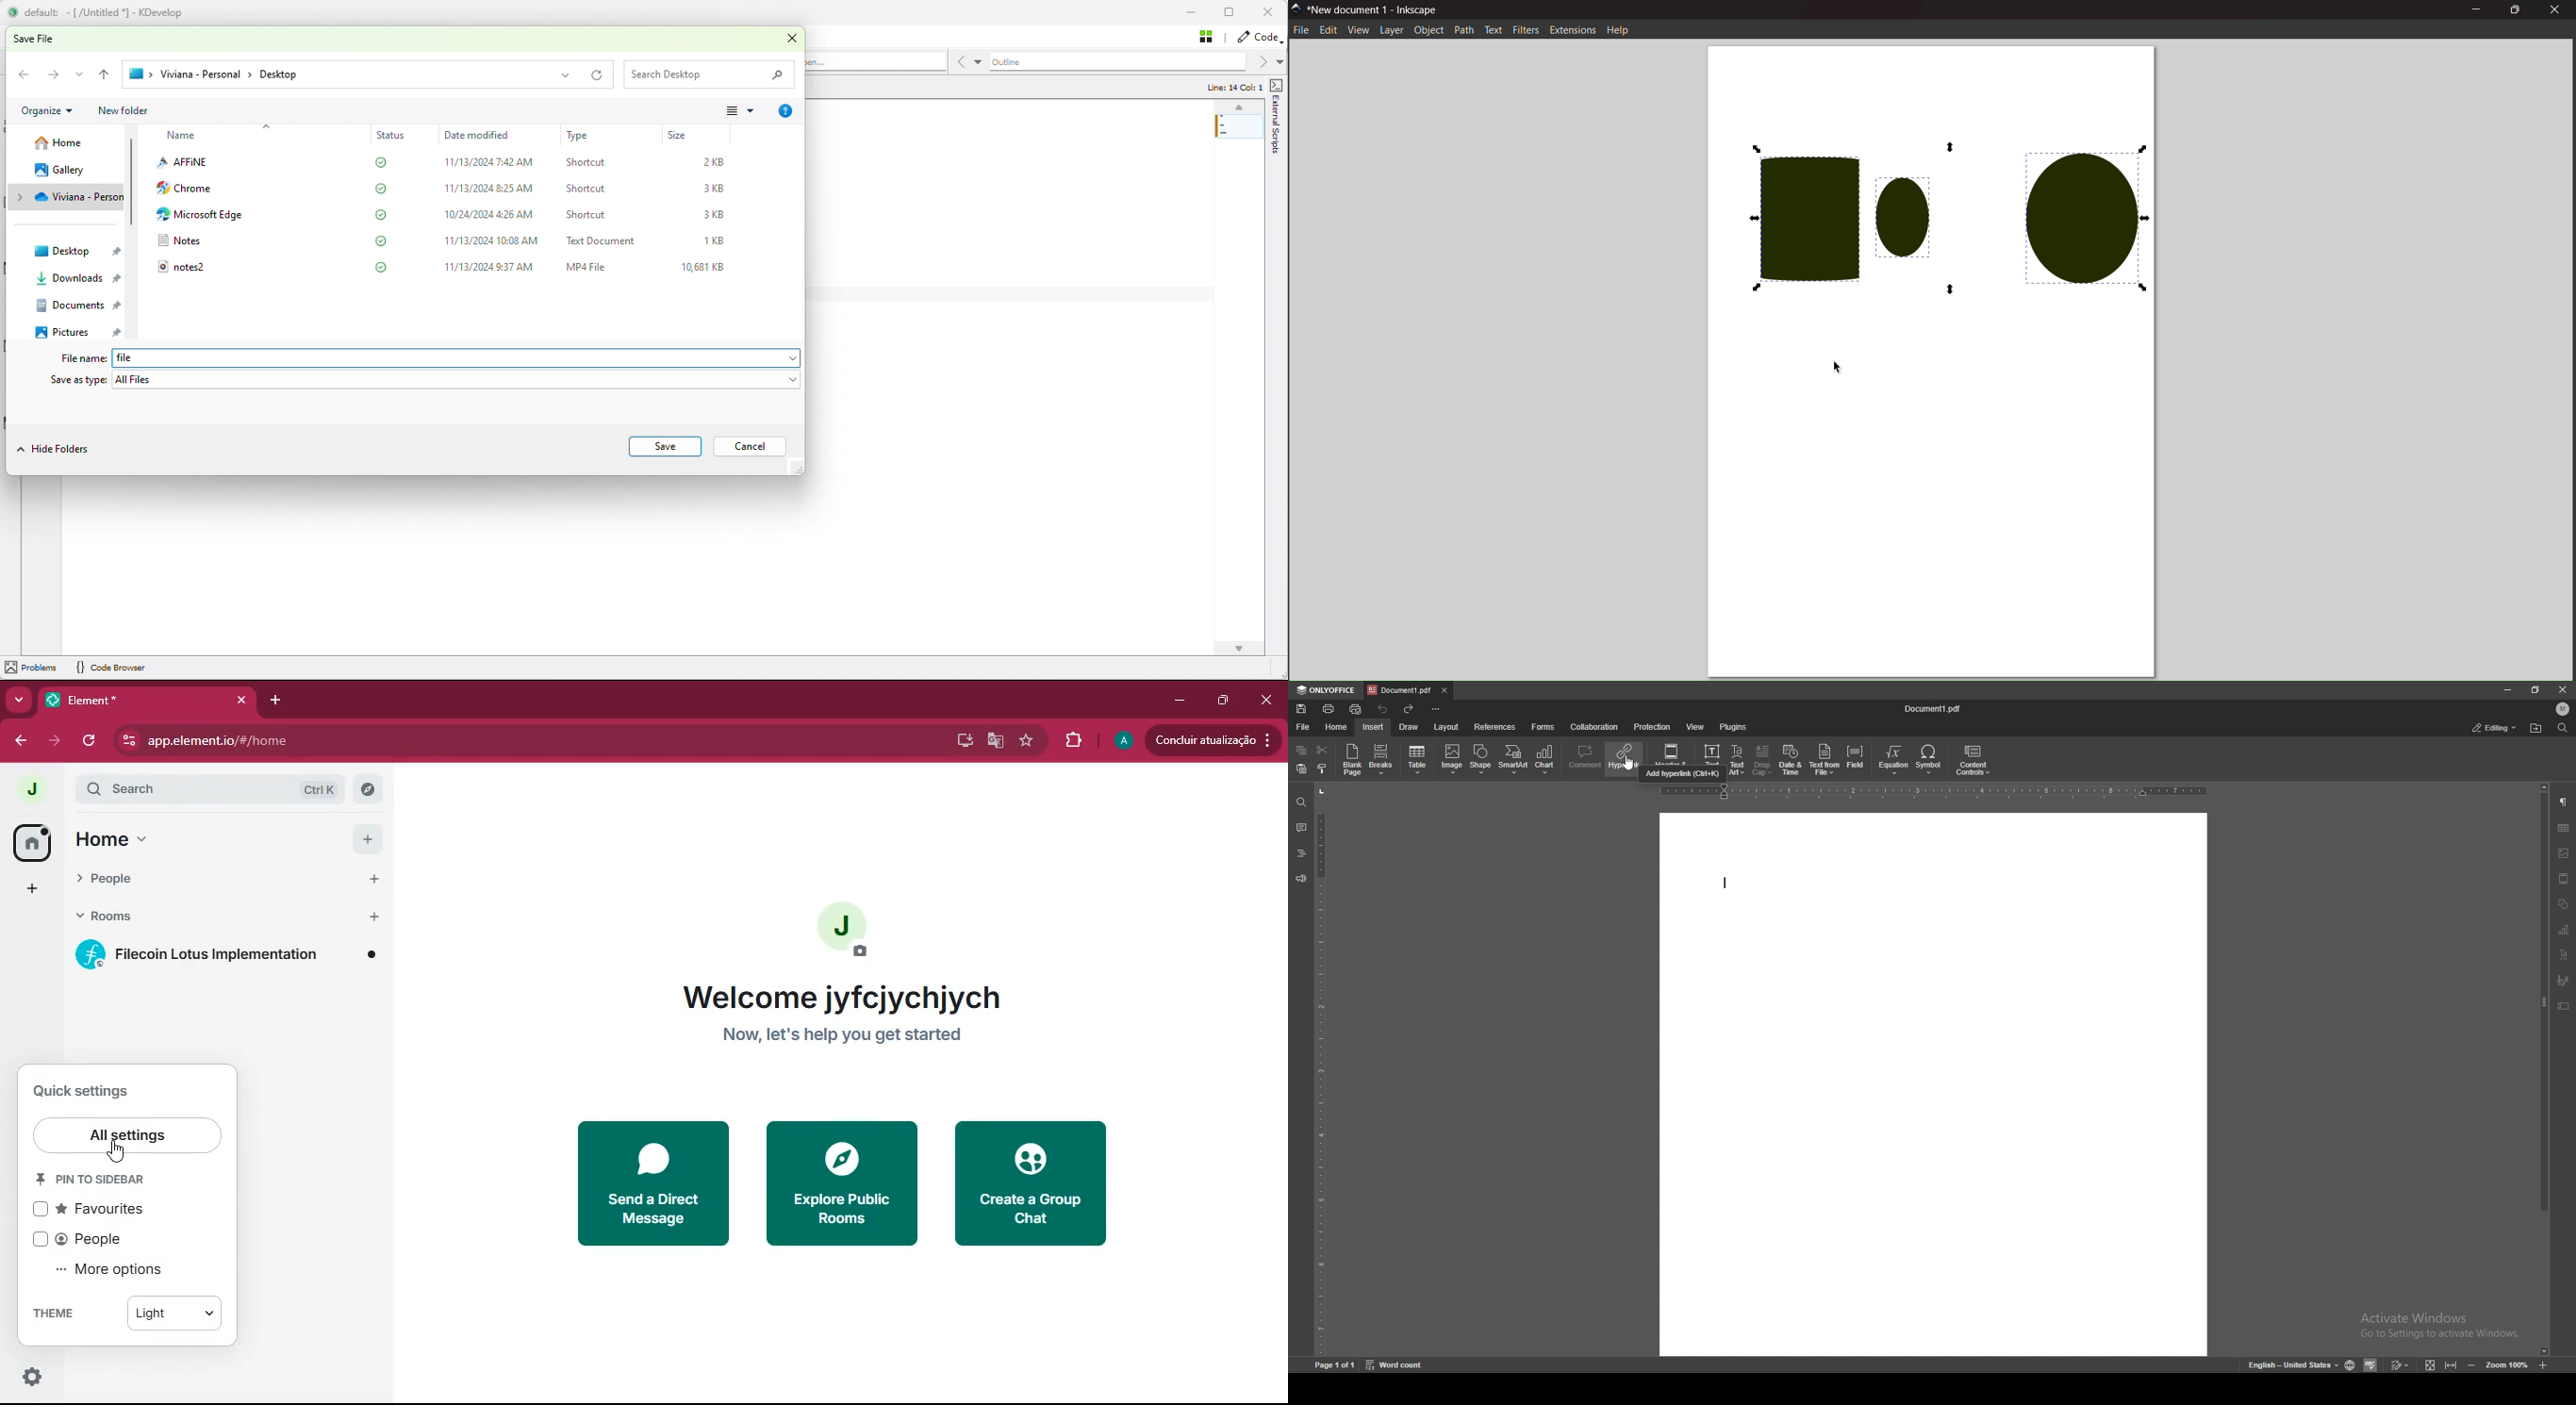 The height and width of the screenshot is (1428, 2576). What do you see at coordinates (1464, 30) in the screenshot?
I see `path` at bounding box center [1464, 30].